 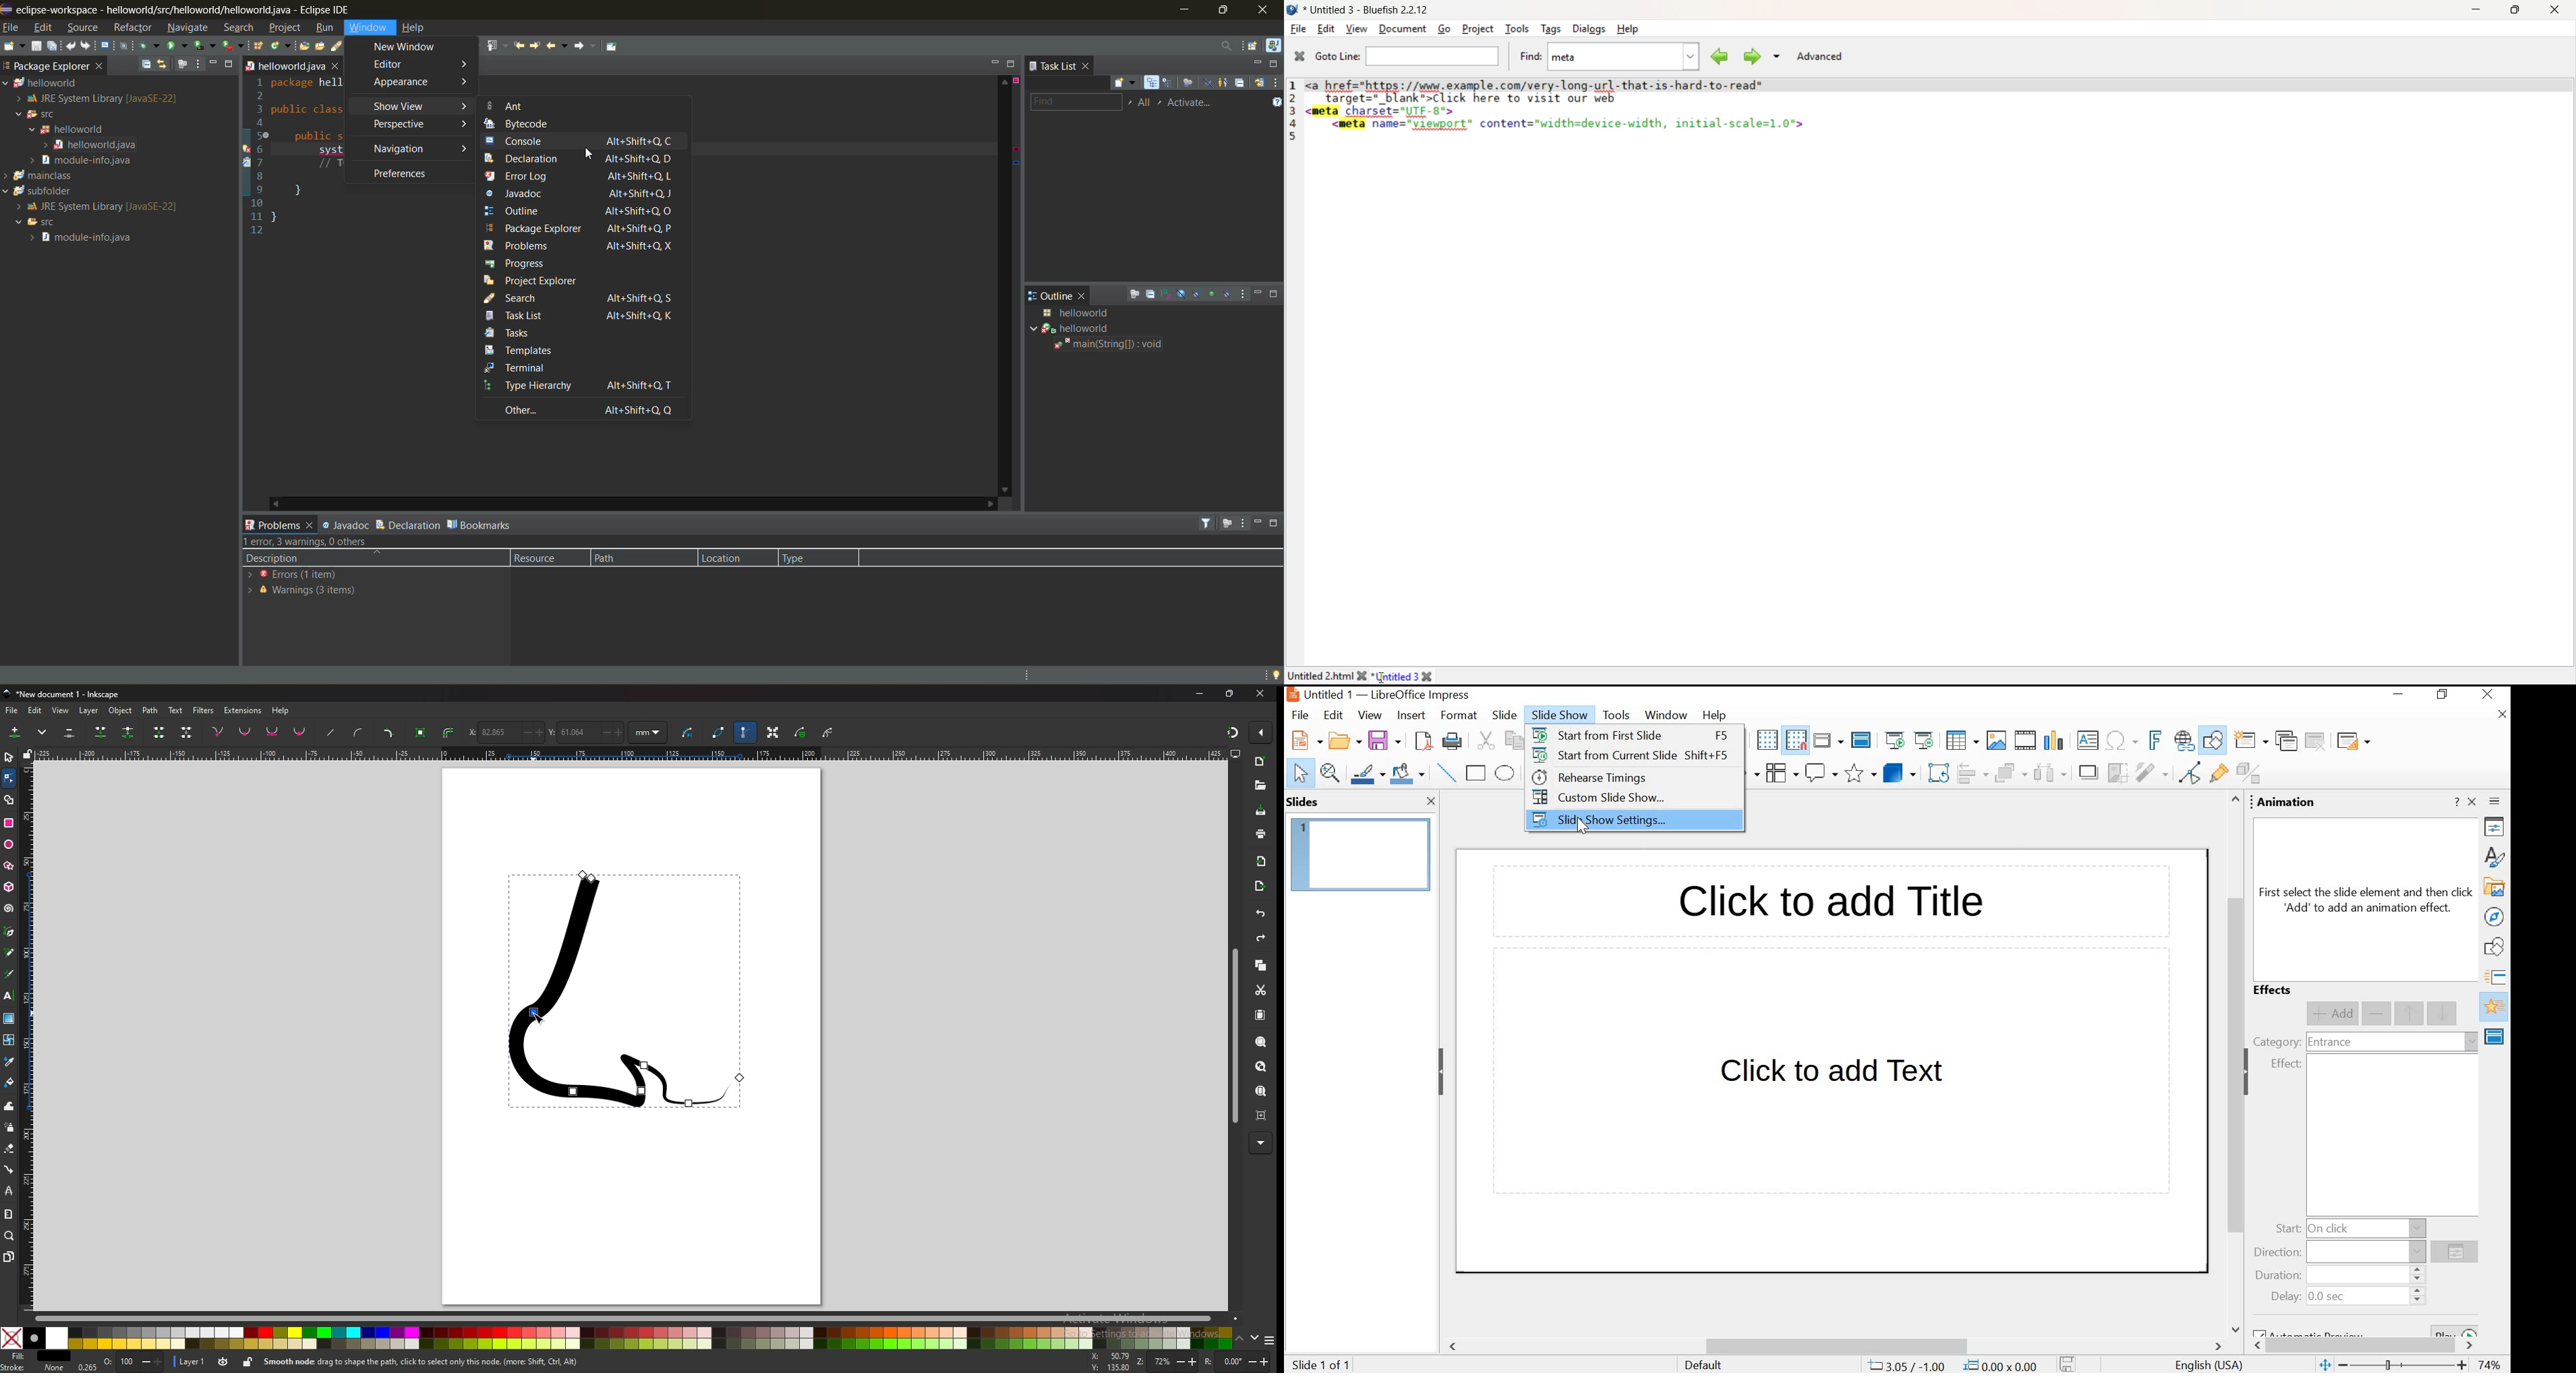 What do you see at coordinates (1232, 730) in the screenshot?
I see `snapping` at bounding box center [1232, 730].